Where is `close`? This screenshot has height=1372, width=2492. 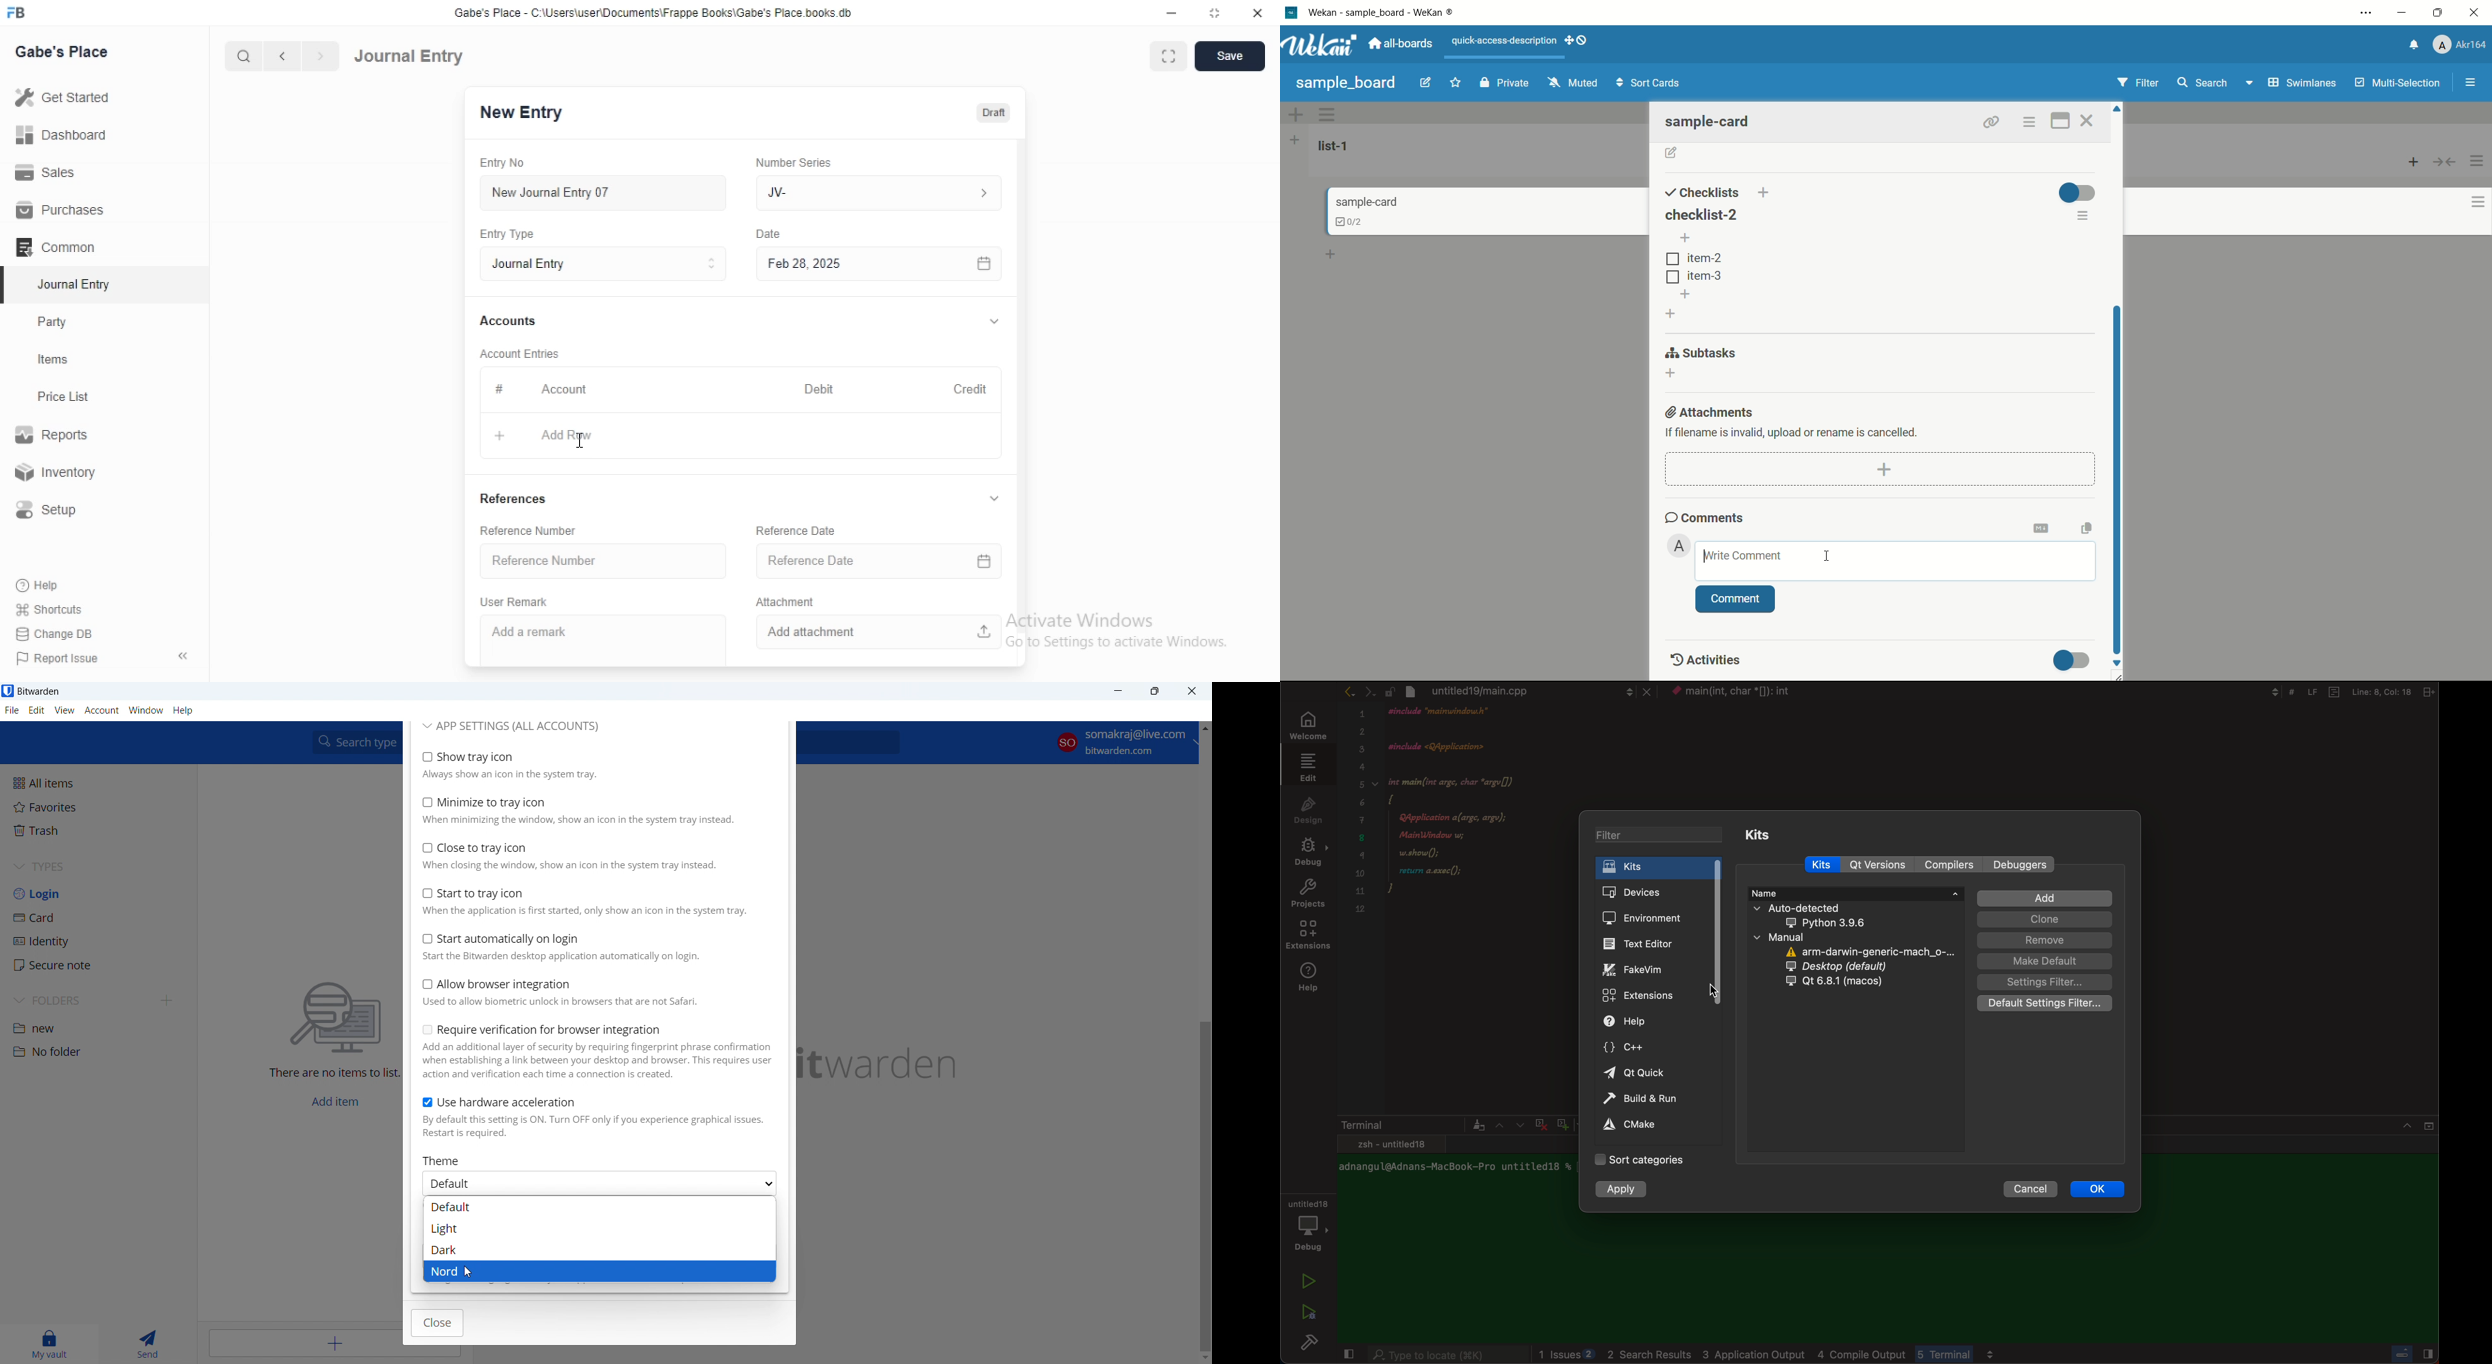 close is located at coordinates (1192, 691).